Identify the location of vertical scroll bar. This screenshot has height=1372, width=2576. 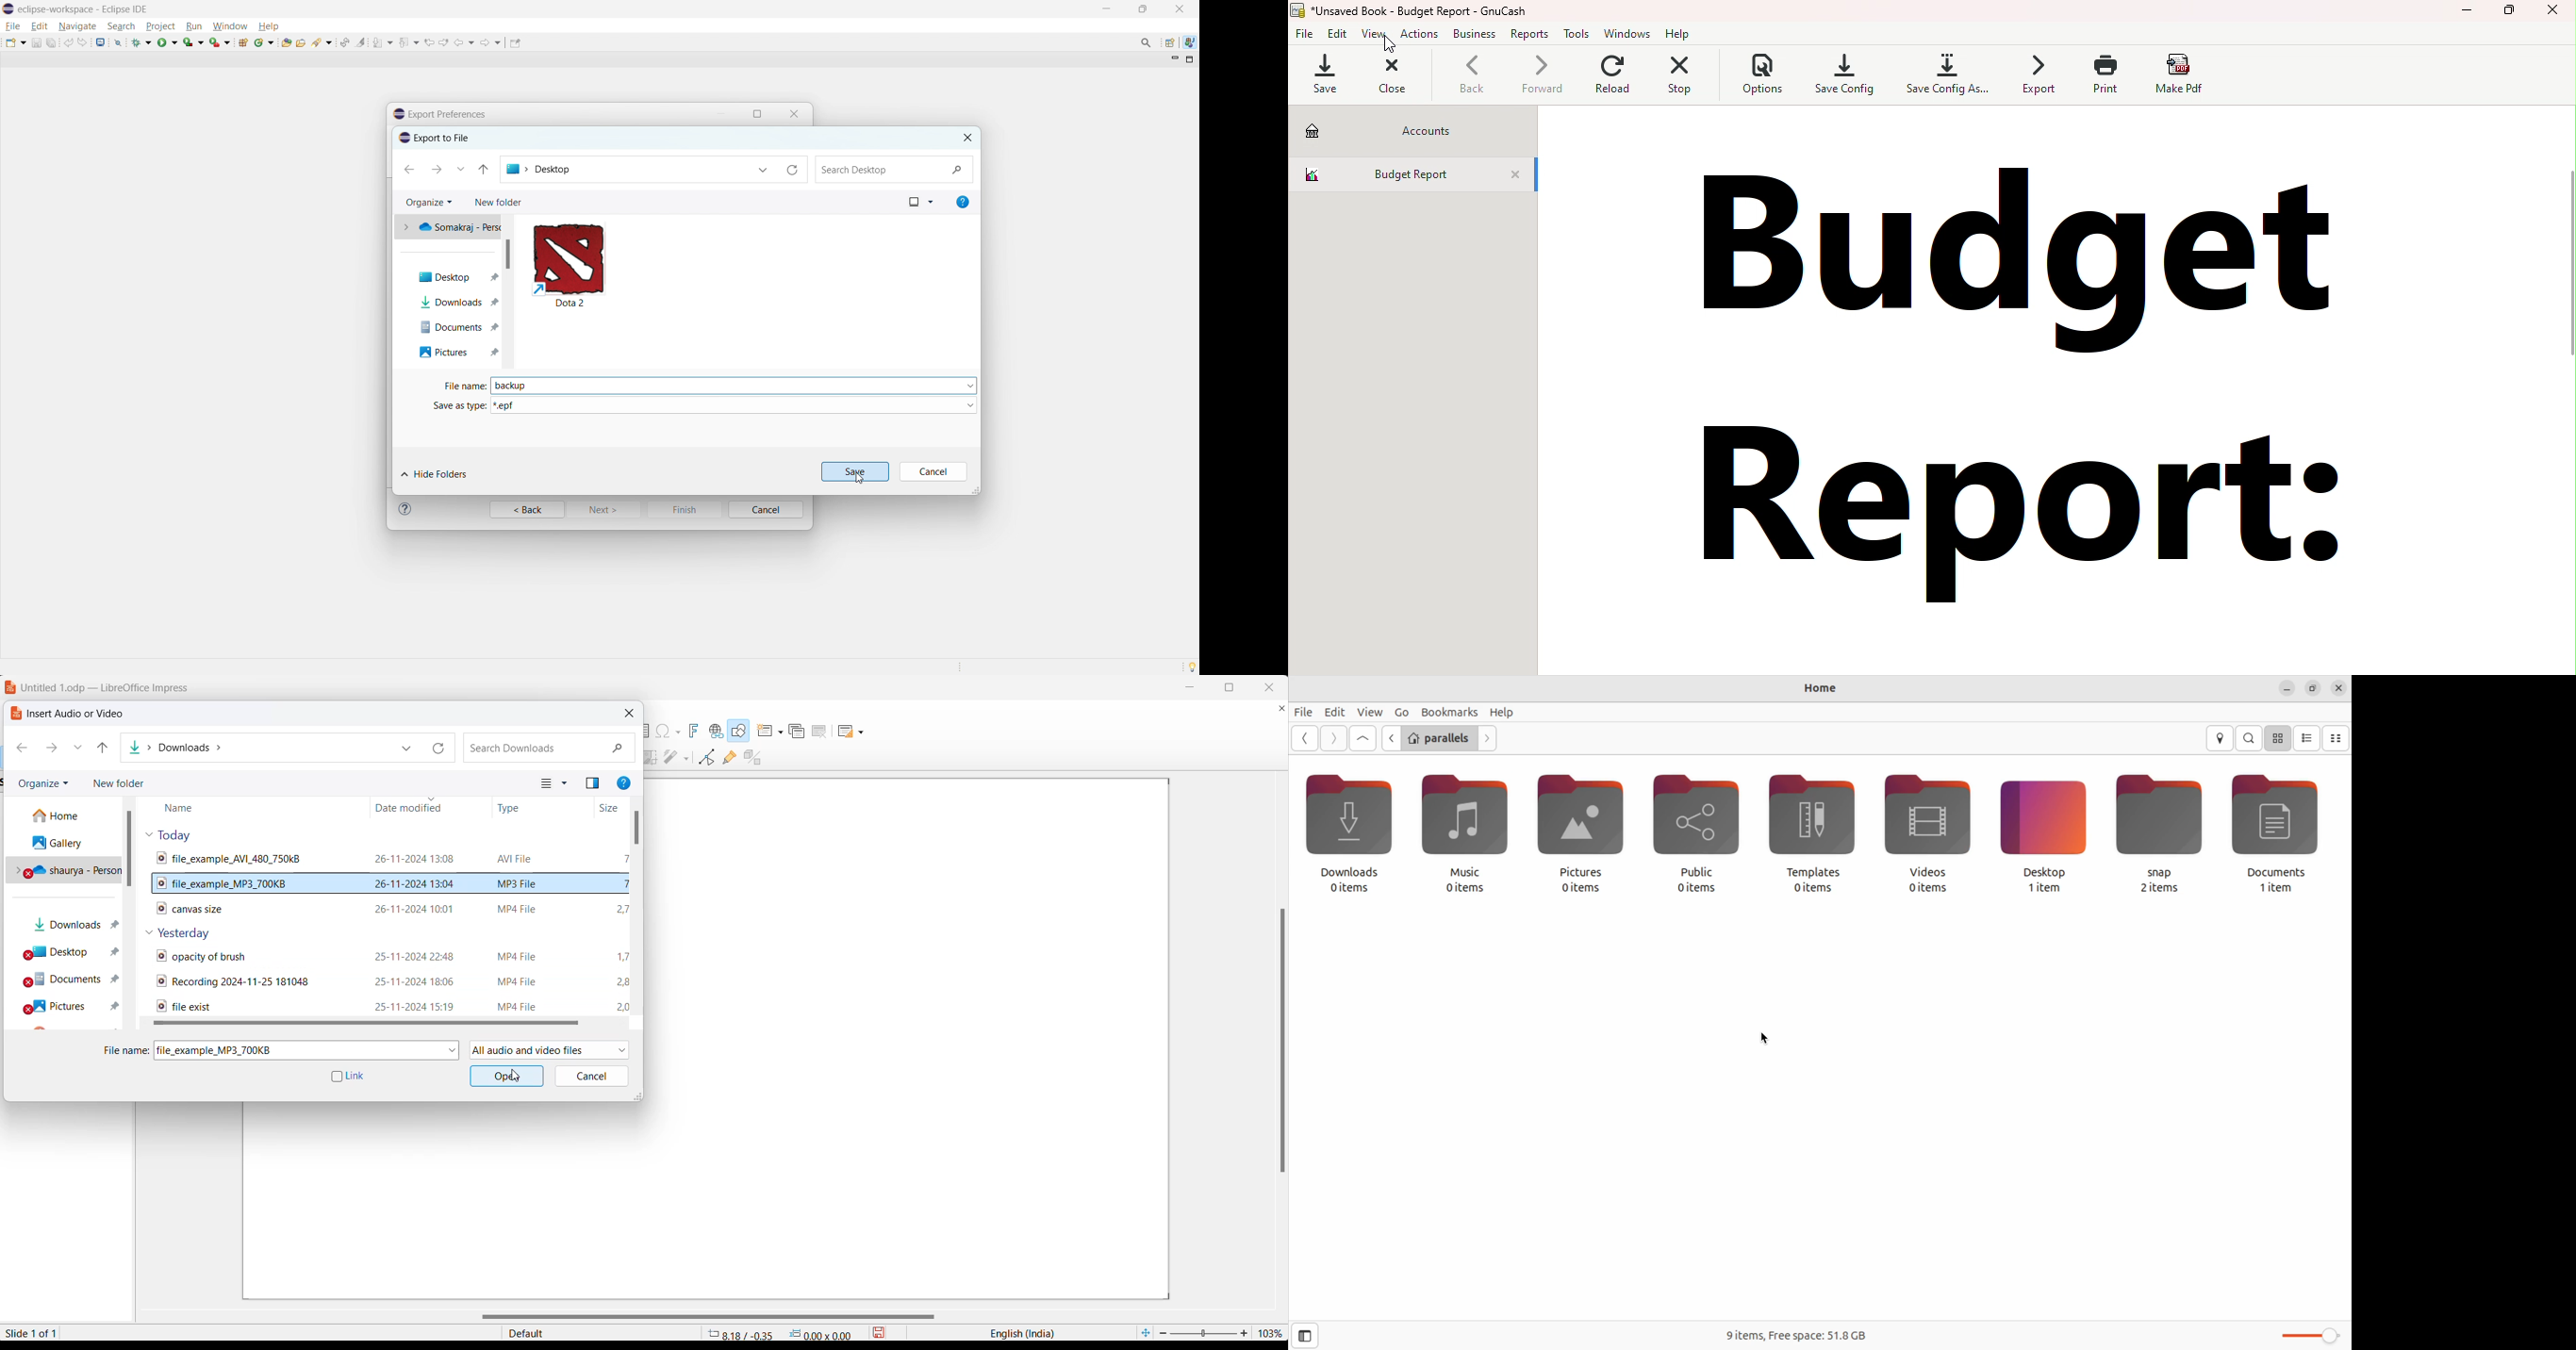
(136, 848).